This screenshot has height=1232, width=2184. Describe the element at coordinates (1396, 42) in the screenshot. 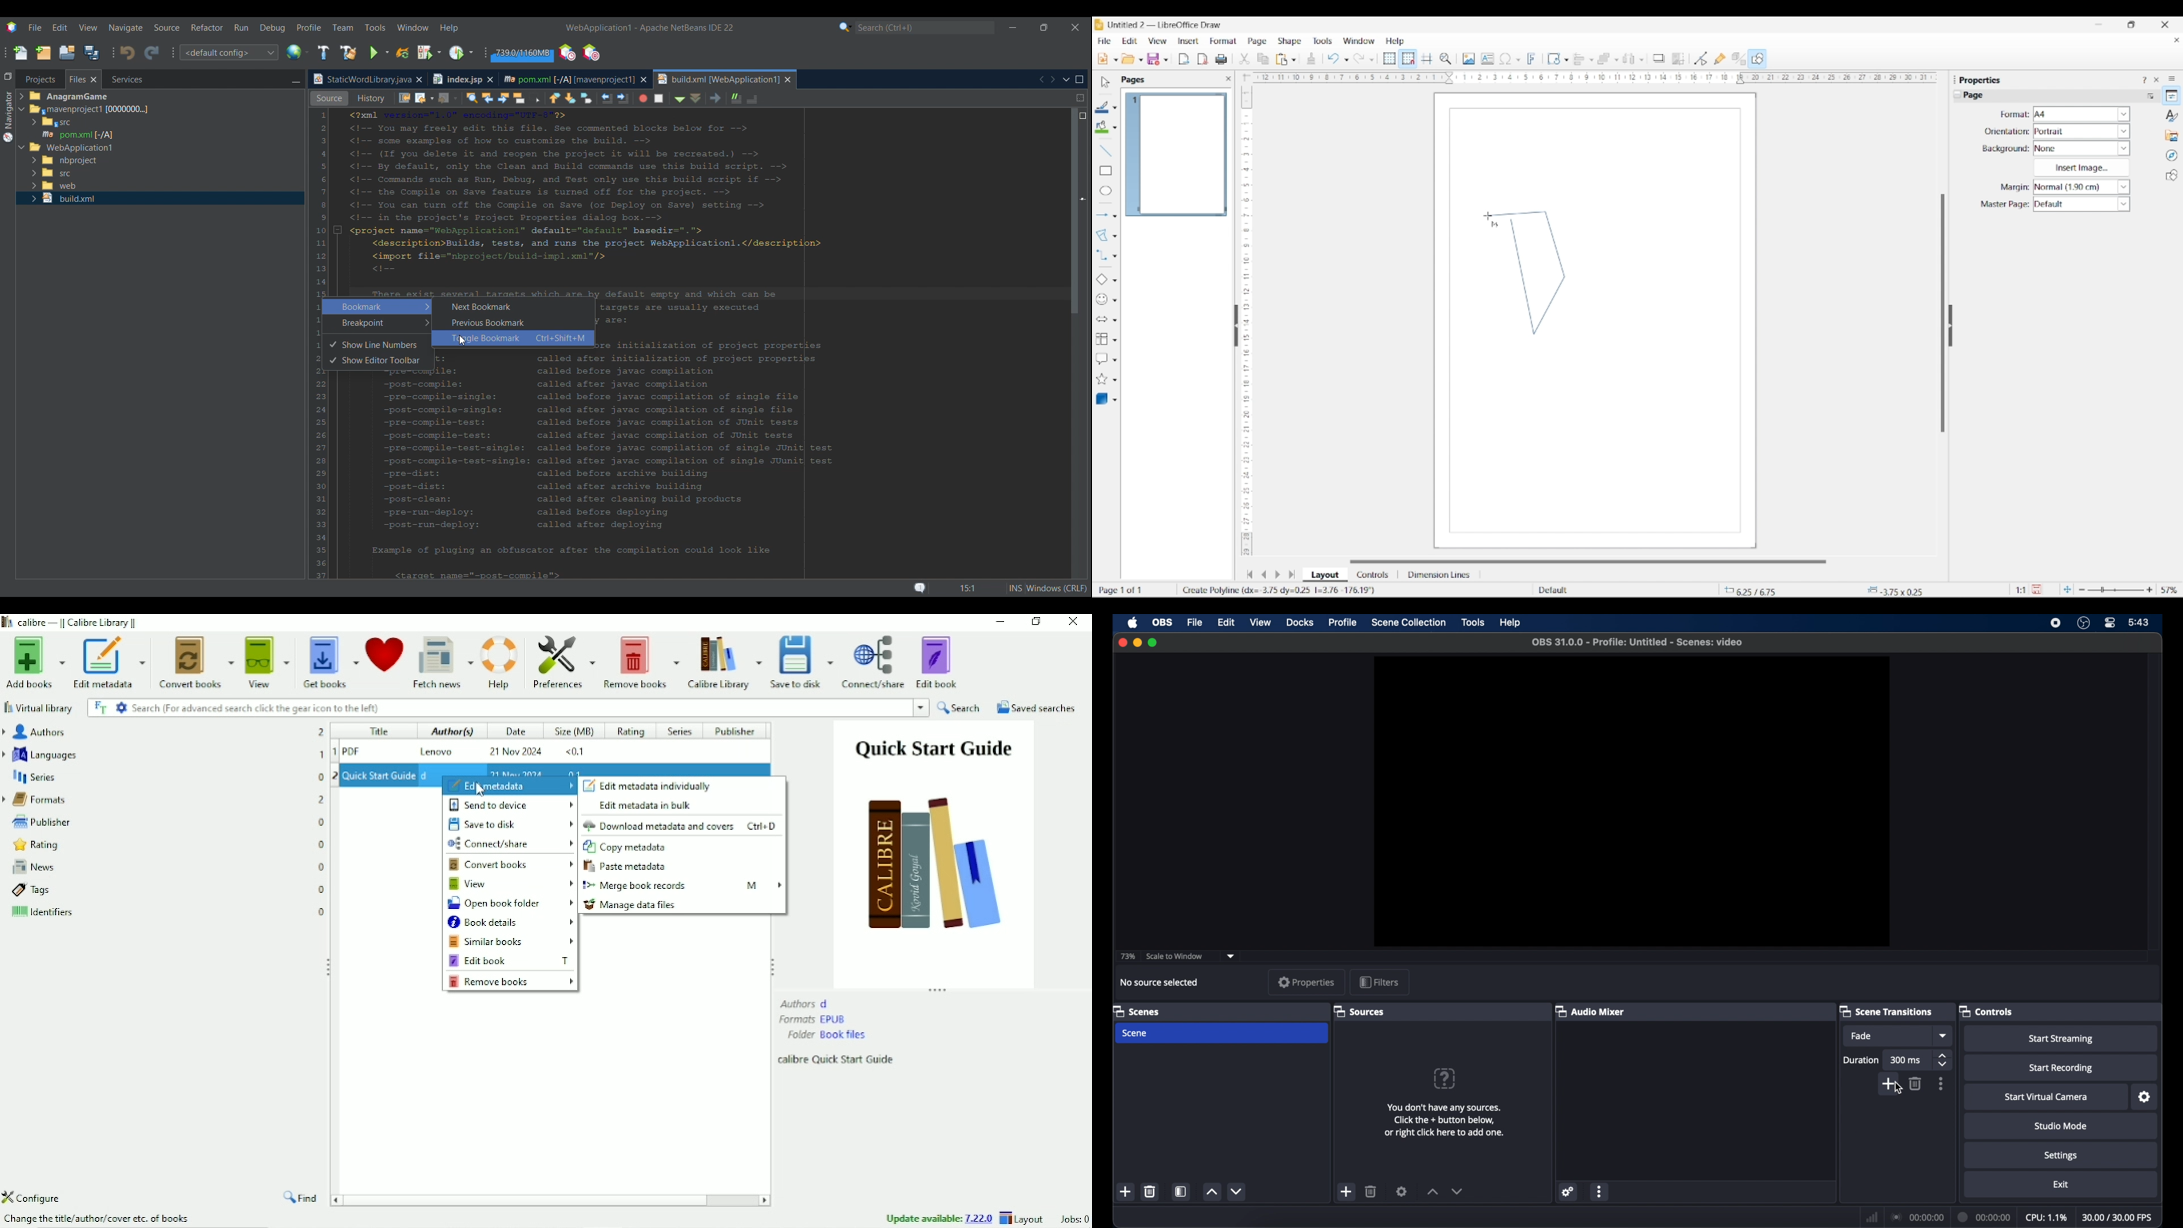

I see `Help` at that location.